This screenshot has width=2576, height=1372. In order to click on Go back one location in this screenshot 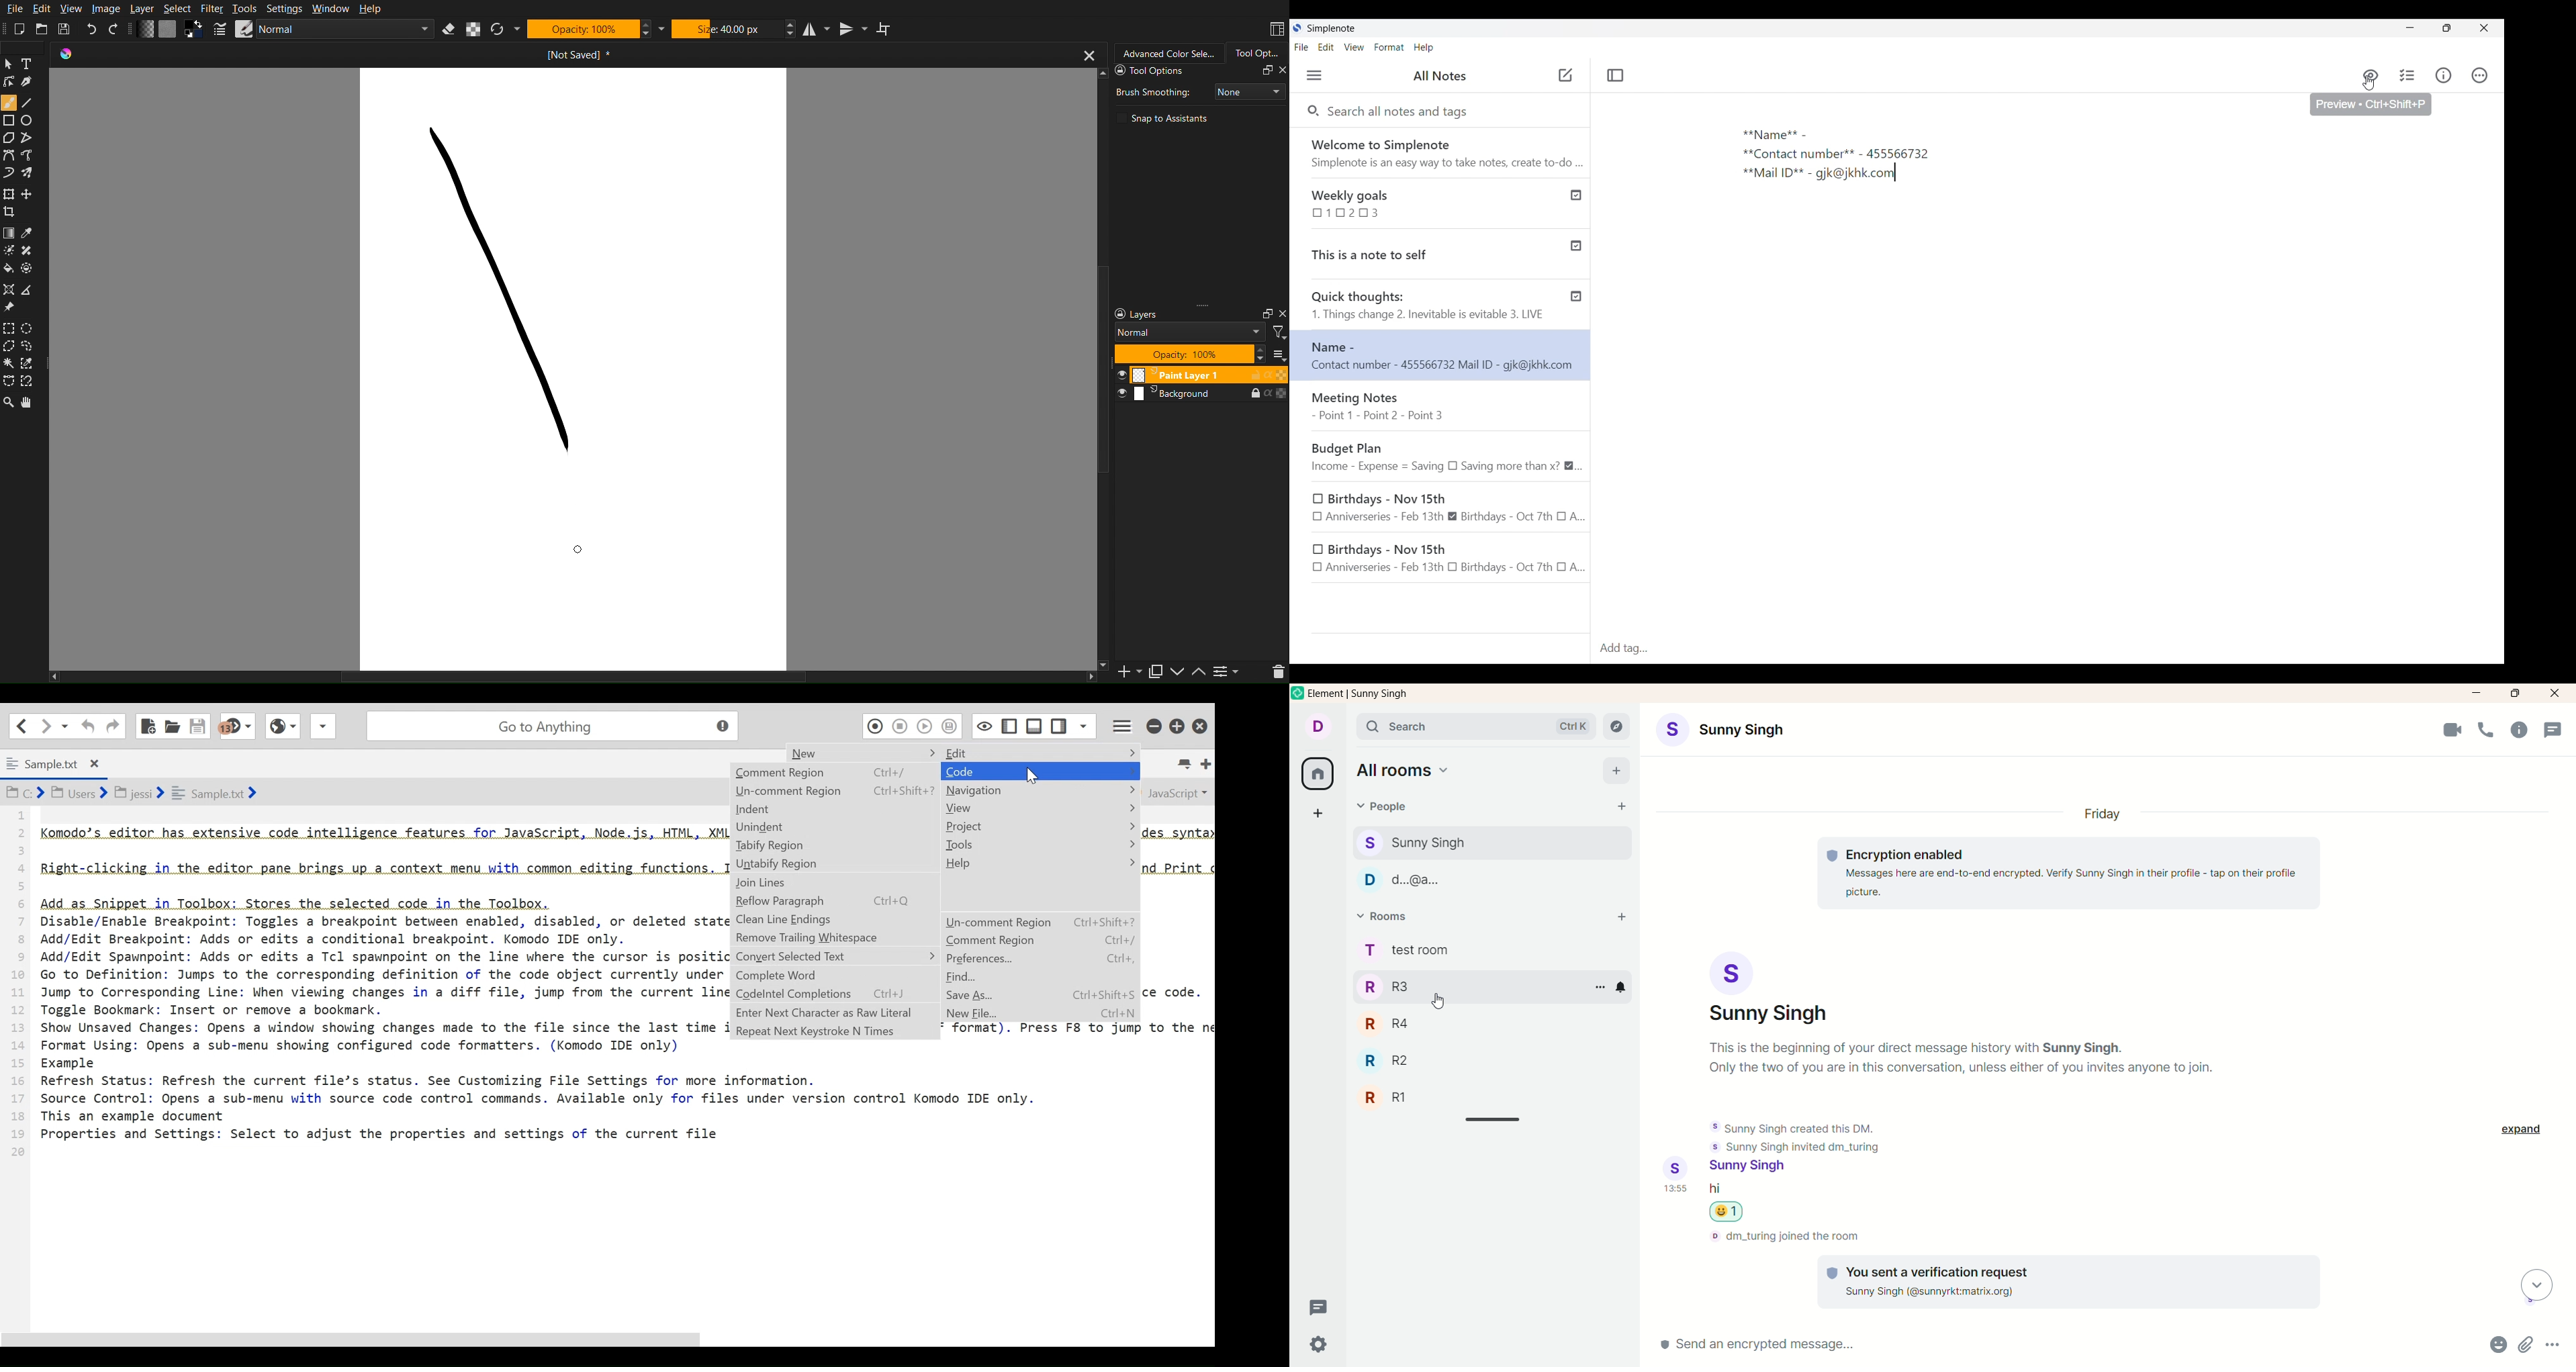, I will do `click(22, 725)`.